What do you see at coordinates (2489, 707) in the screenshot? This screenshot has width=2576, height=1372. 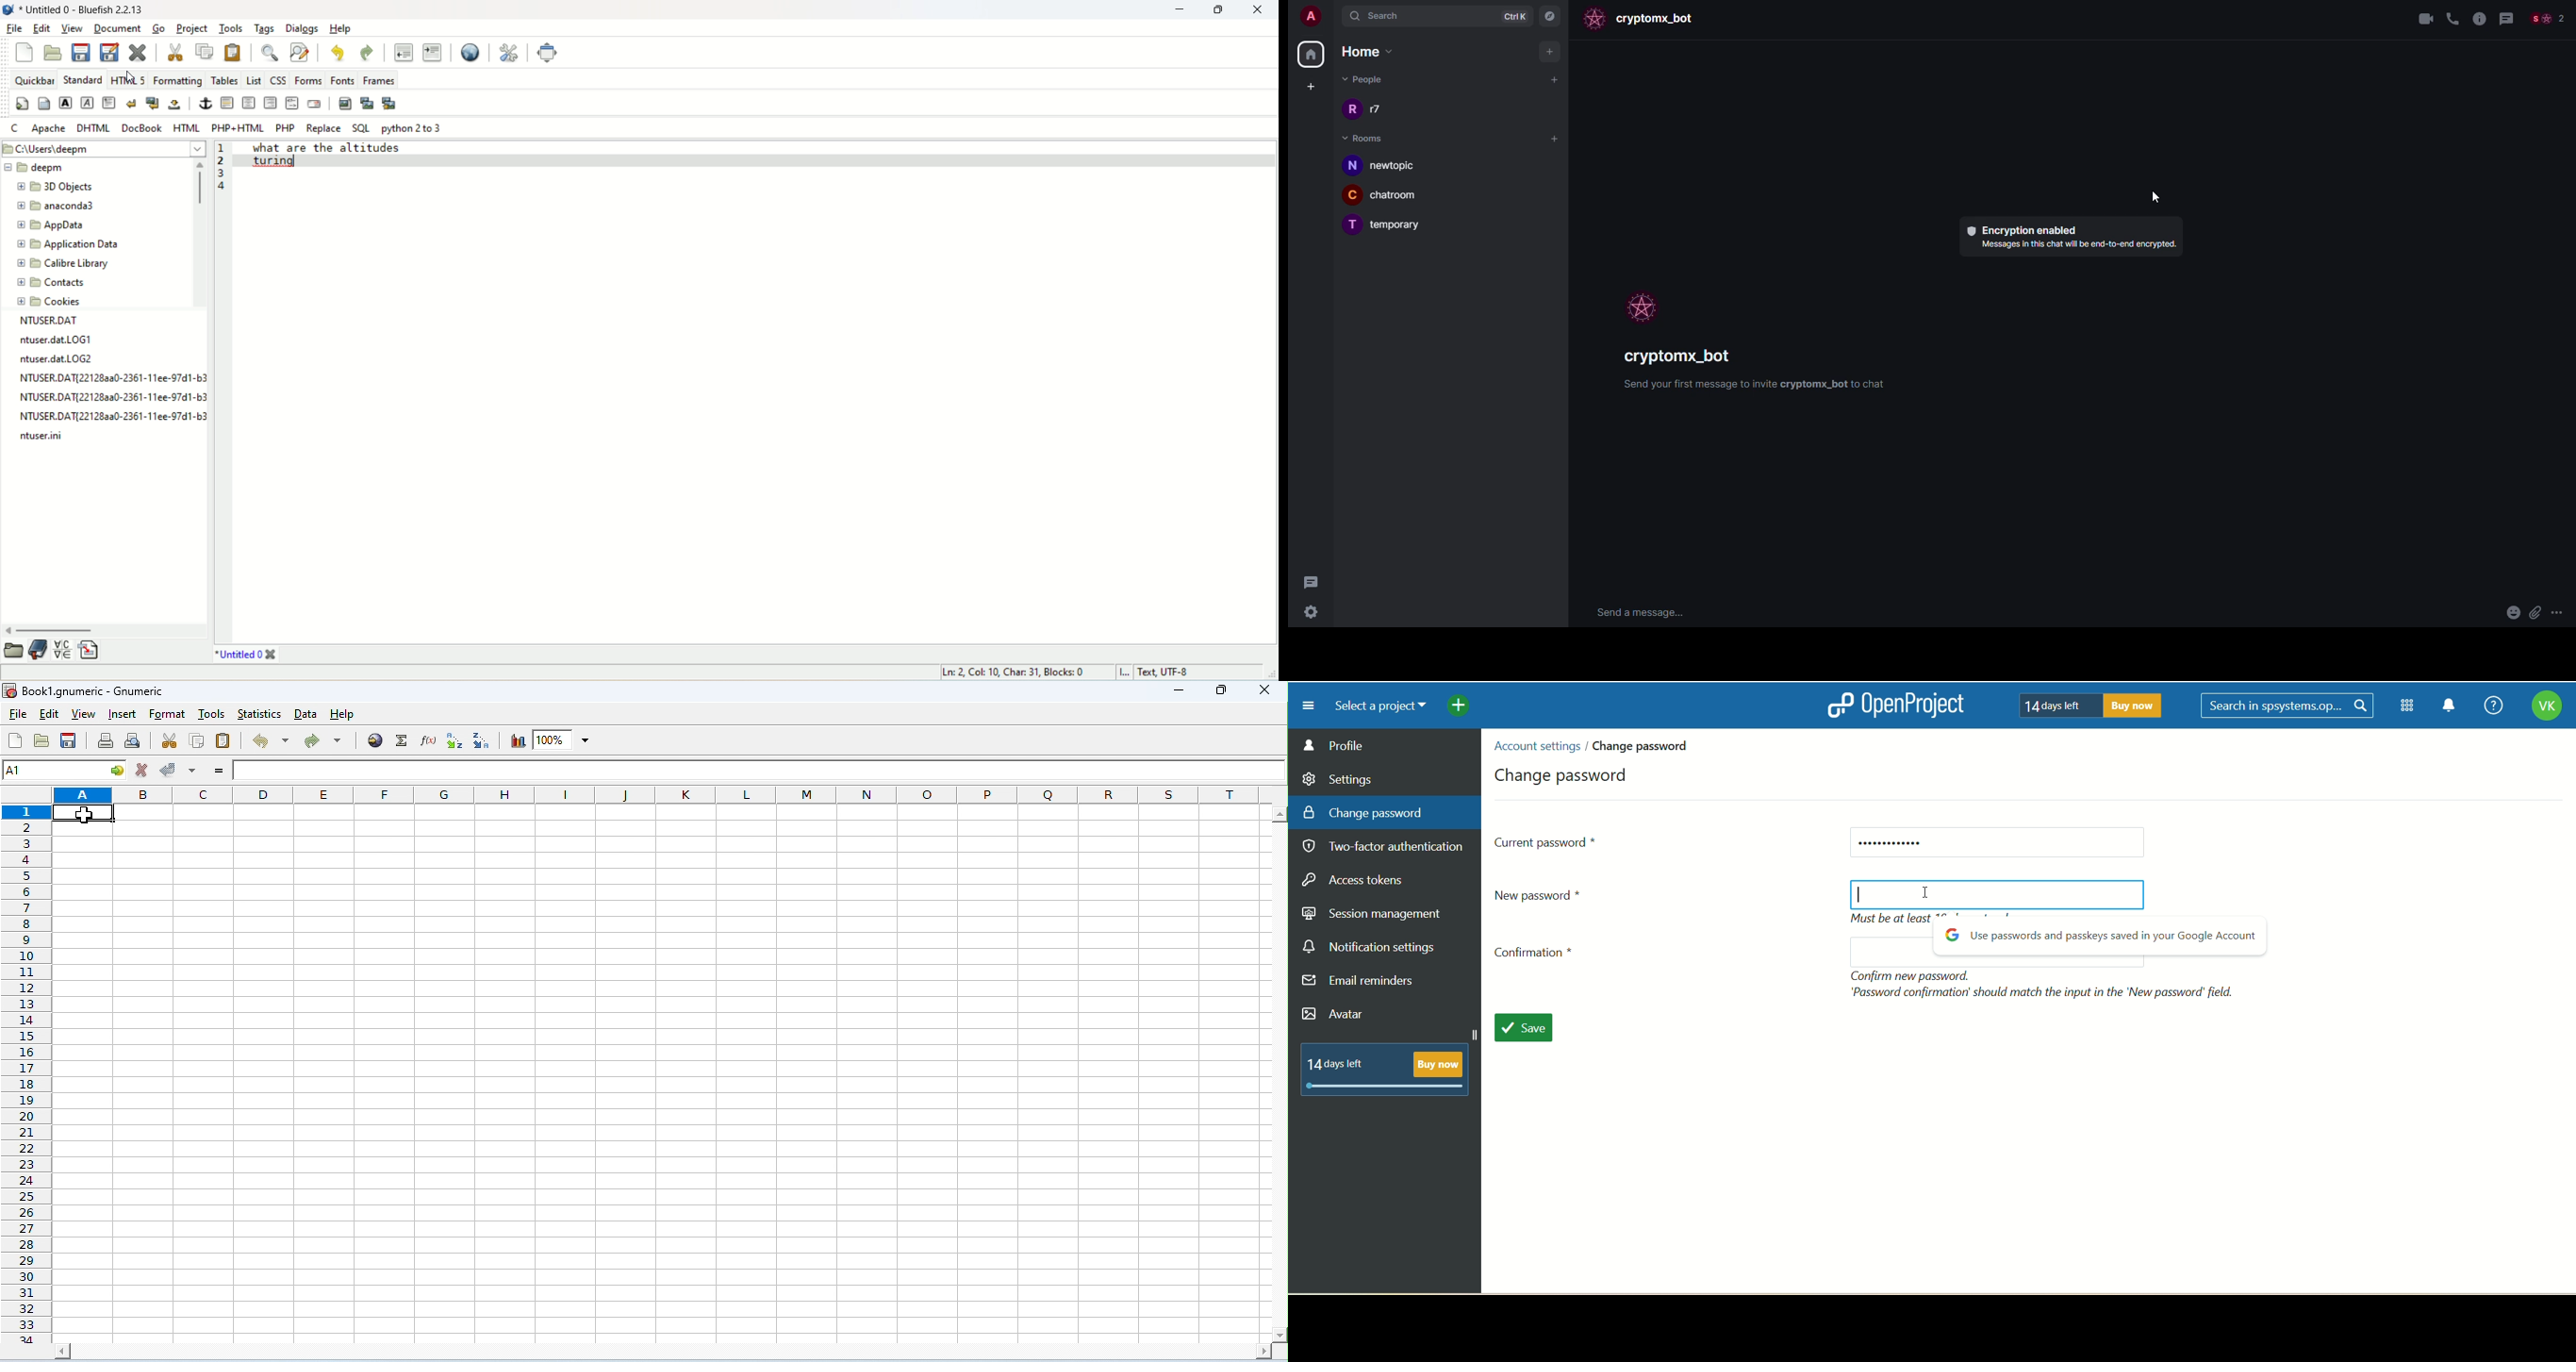 I see `help` at bounding box center [2489, 707].